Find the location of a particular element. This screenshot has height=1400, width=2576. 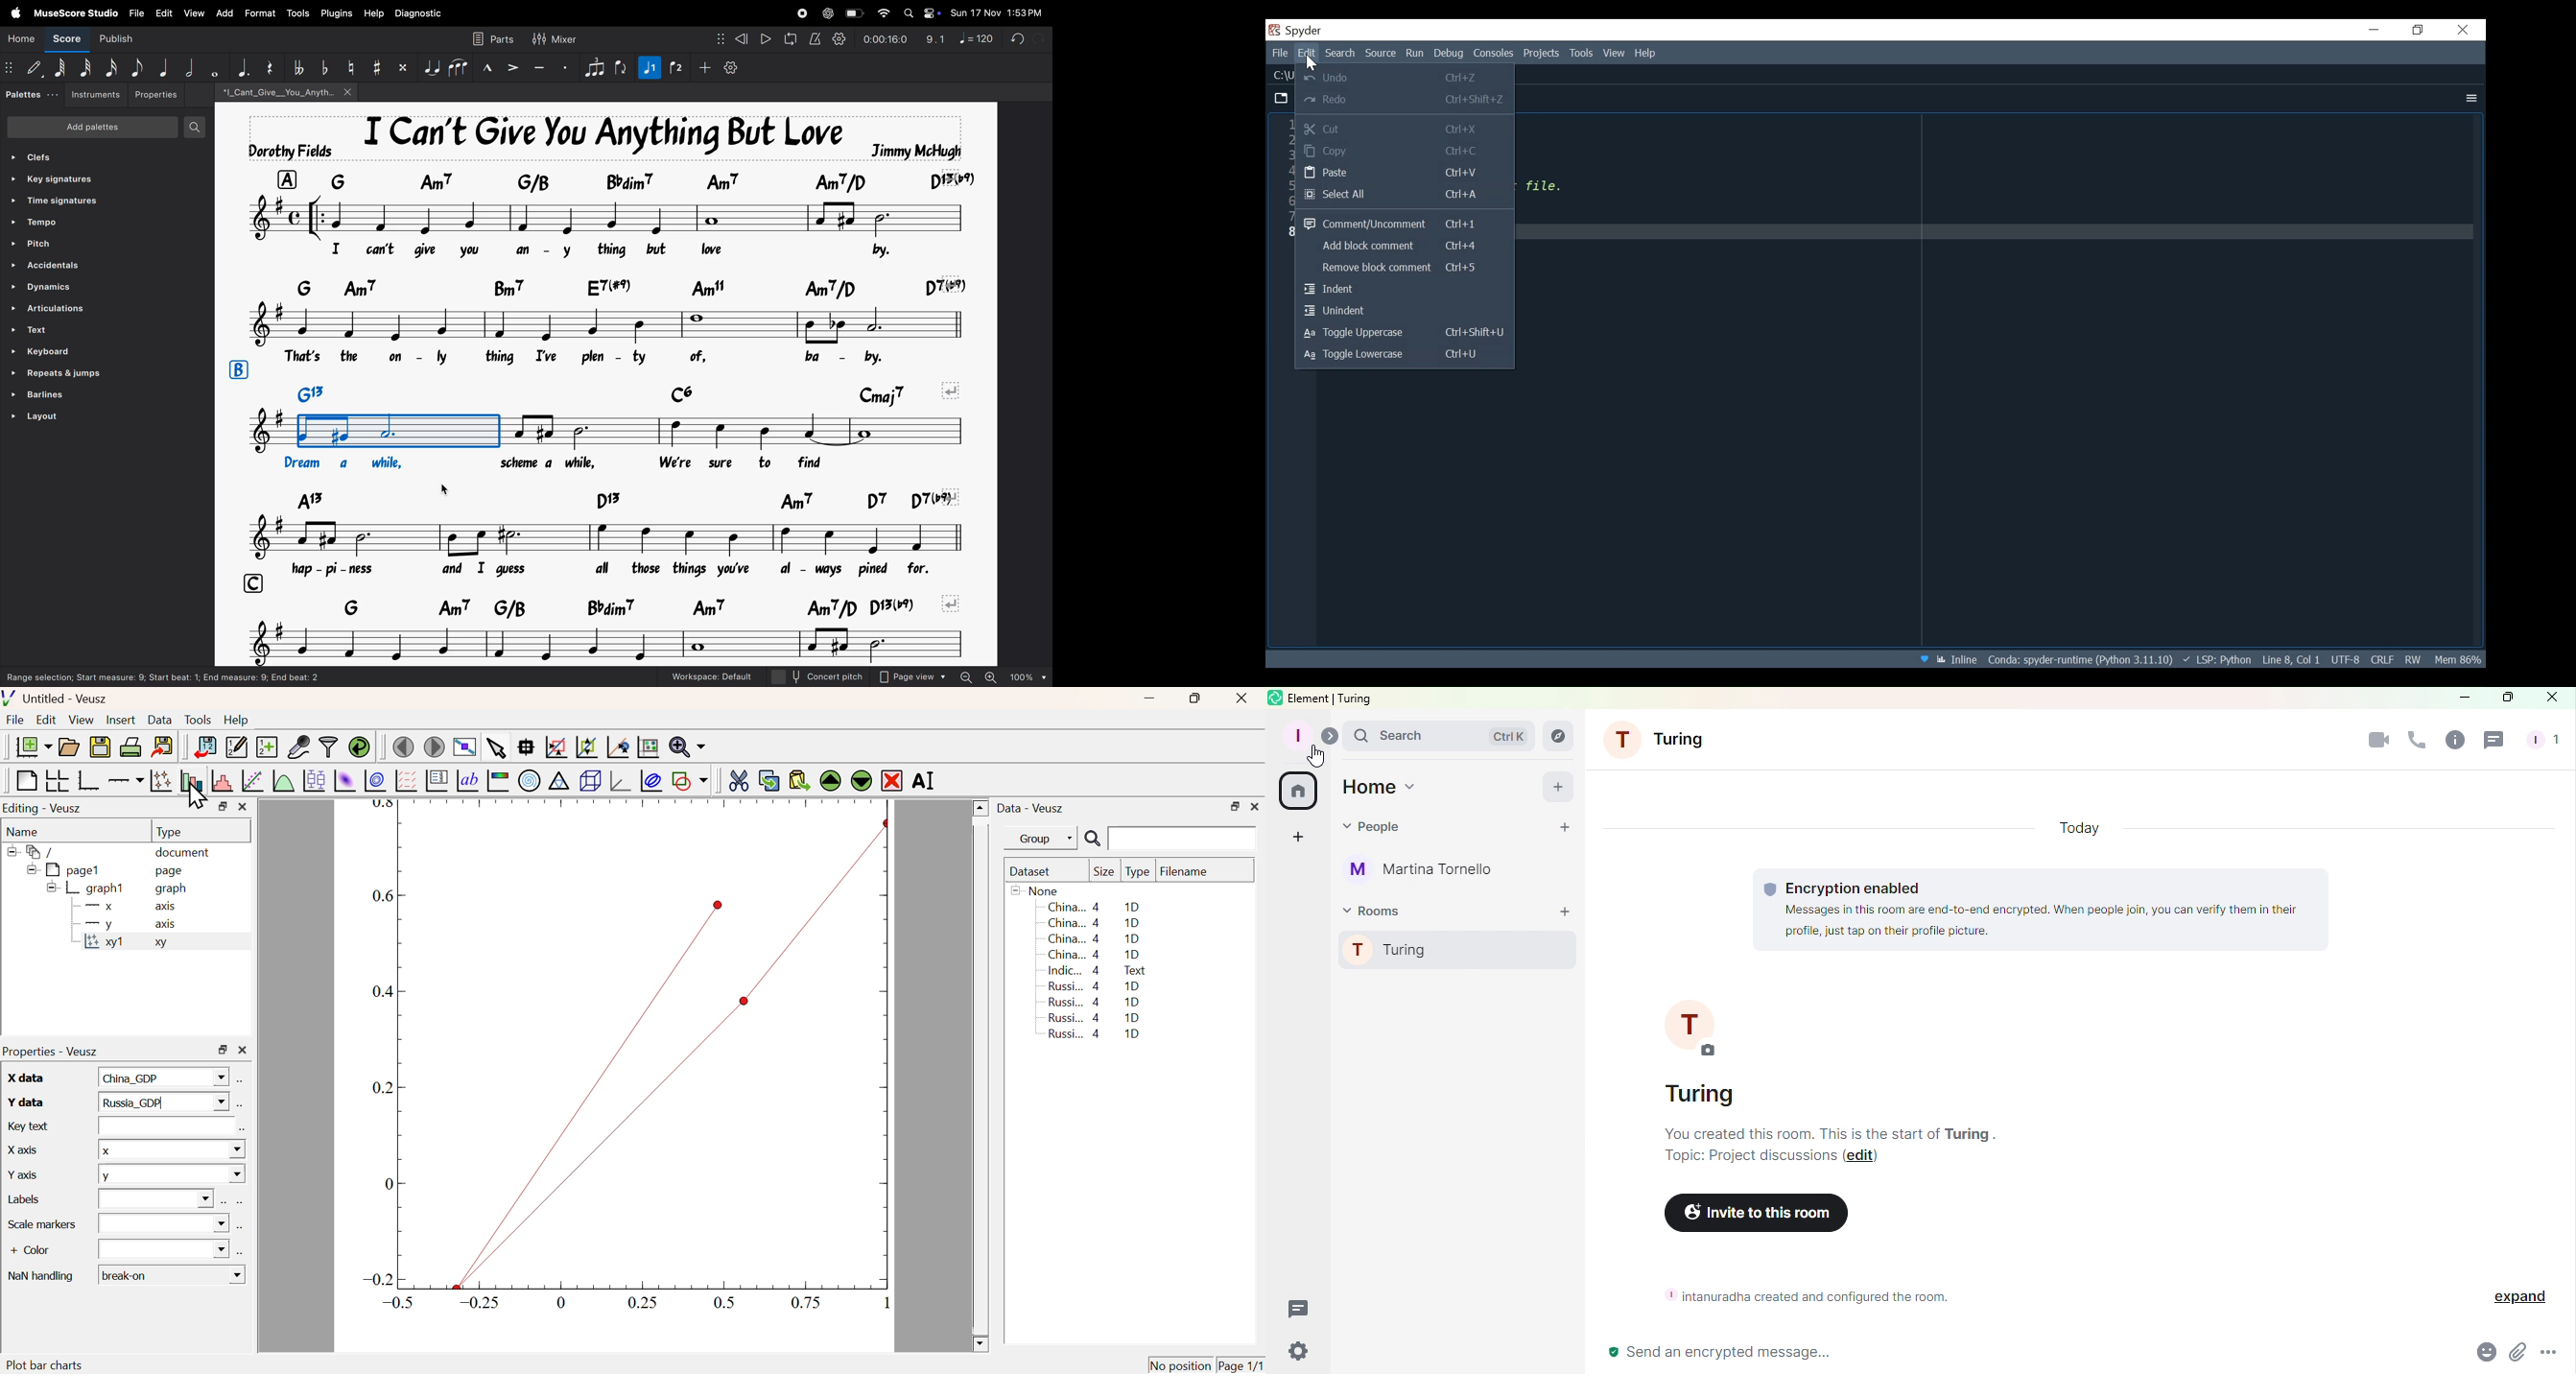

eight note is located at coordinates (137, 66).